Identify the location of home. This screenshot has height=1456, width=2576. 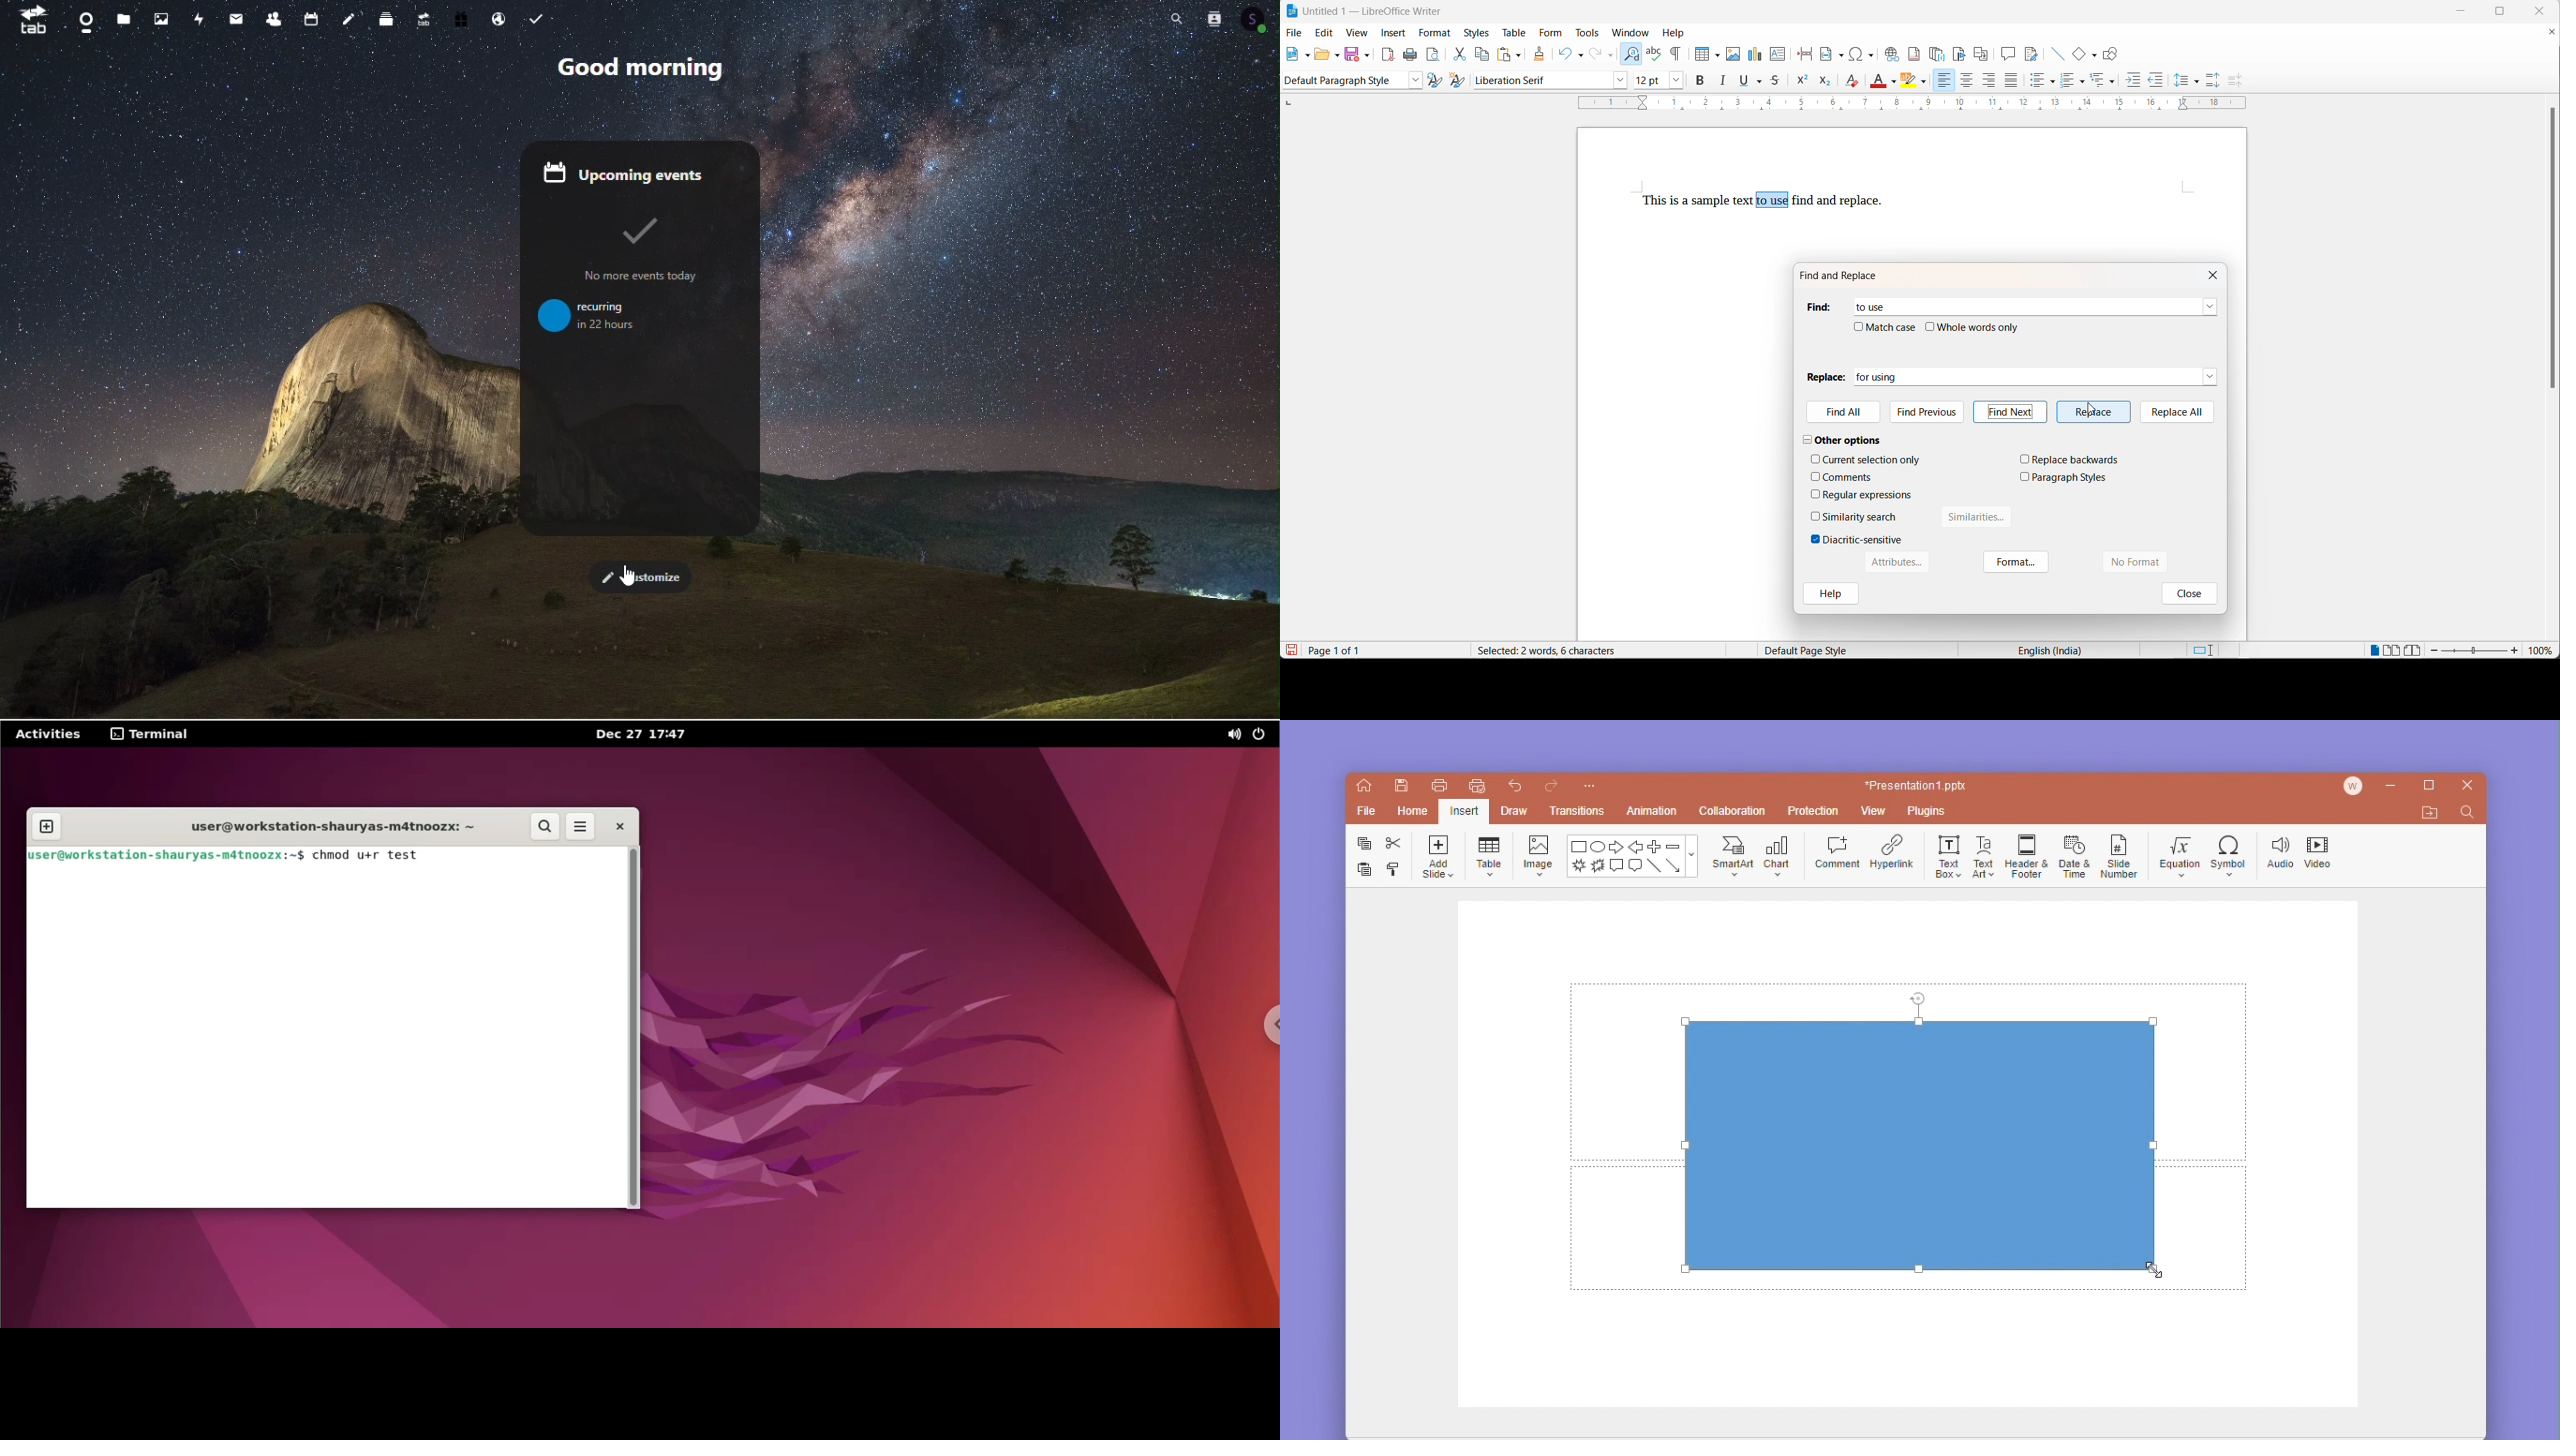
(1364, 788).